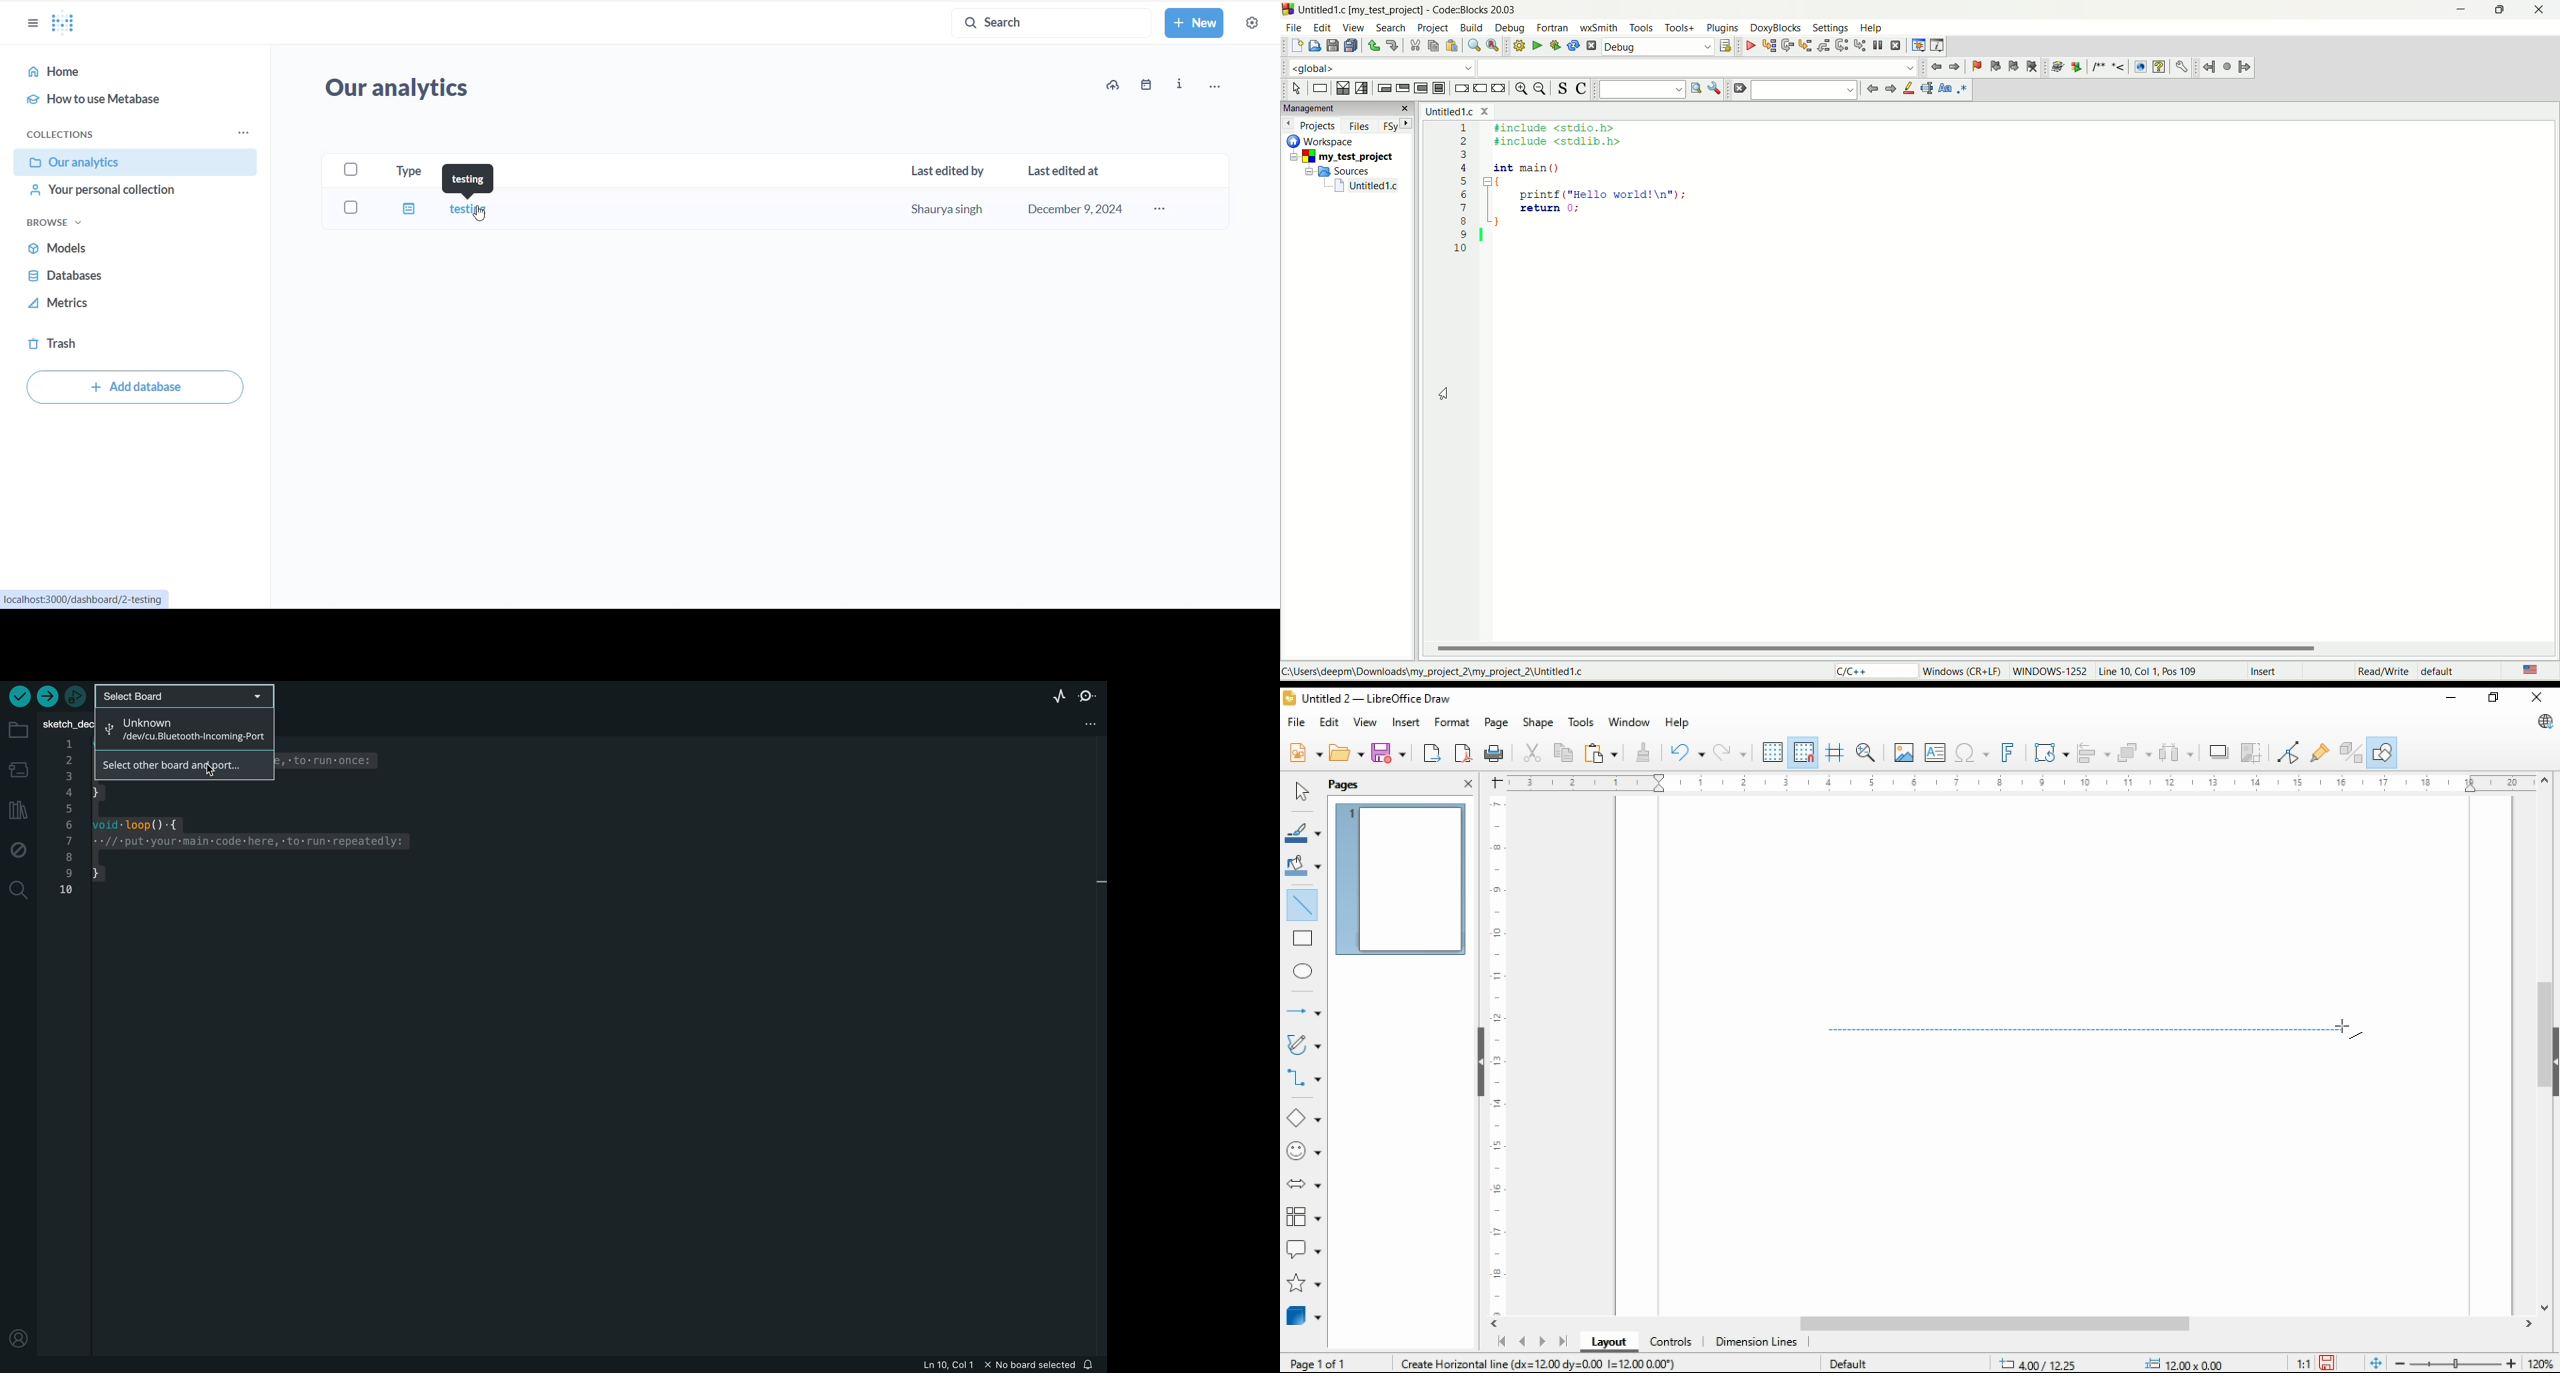 This screenshot has width=2576, height=1400. Describe the element at coordinates (1723, 28) in the screenshot. I see `plugins` at that location.